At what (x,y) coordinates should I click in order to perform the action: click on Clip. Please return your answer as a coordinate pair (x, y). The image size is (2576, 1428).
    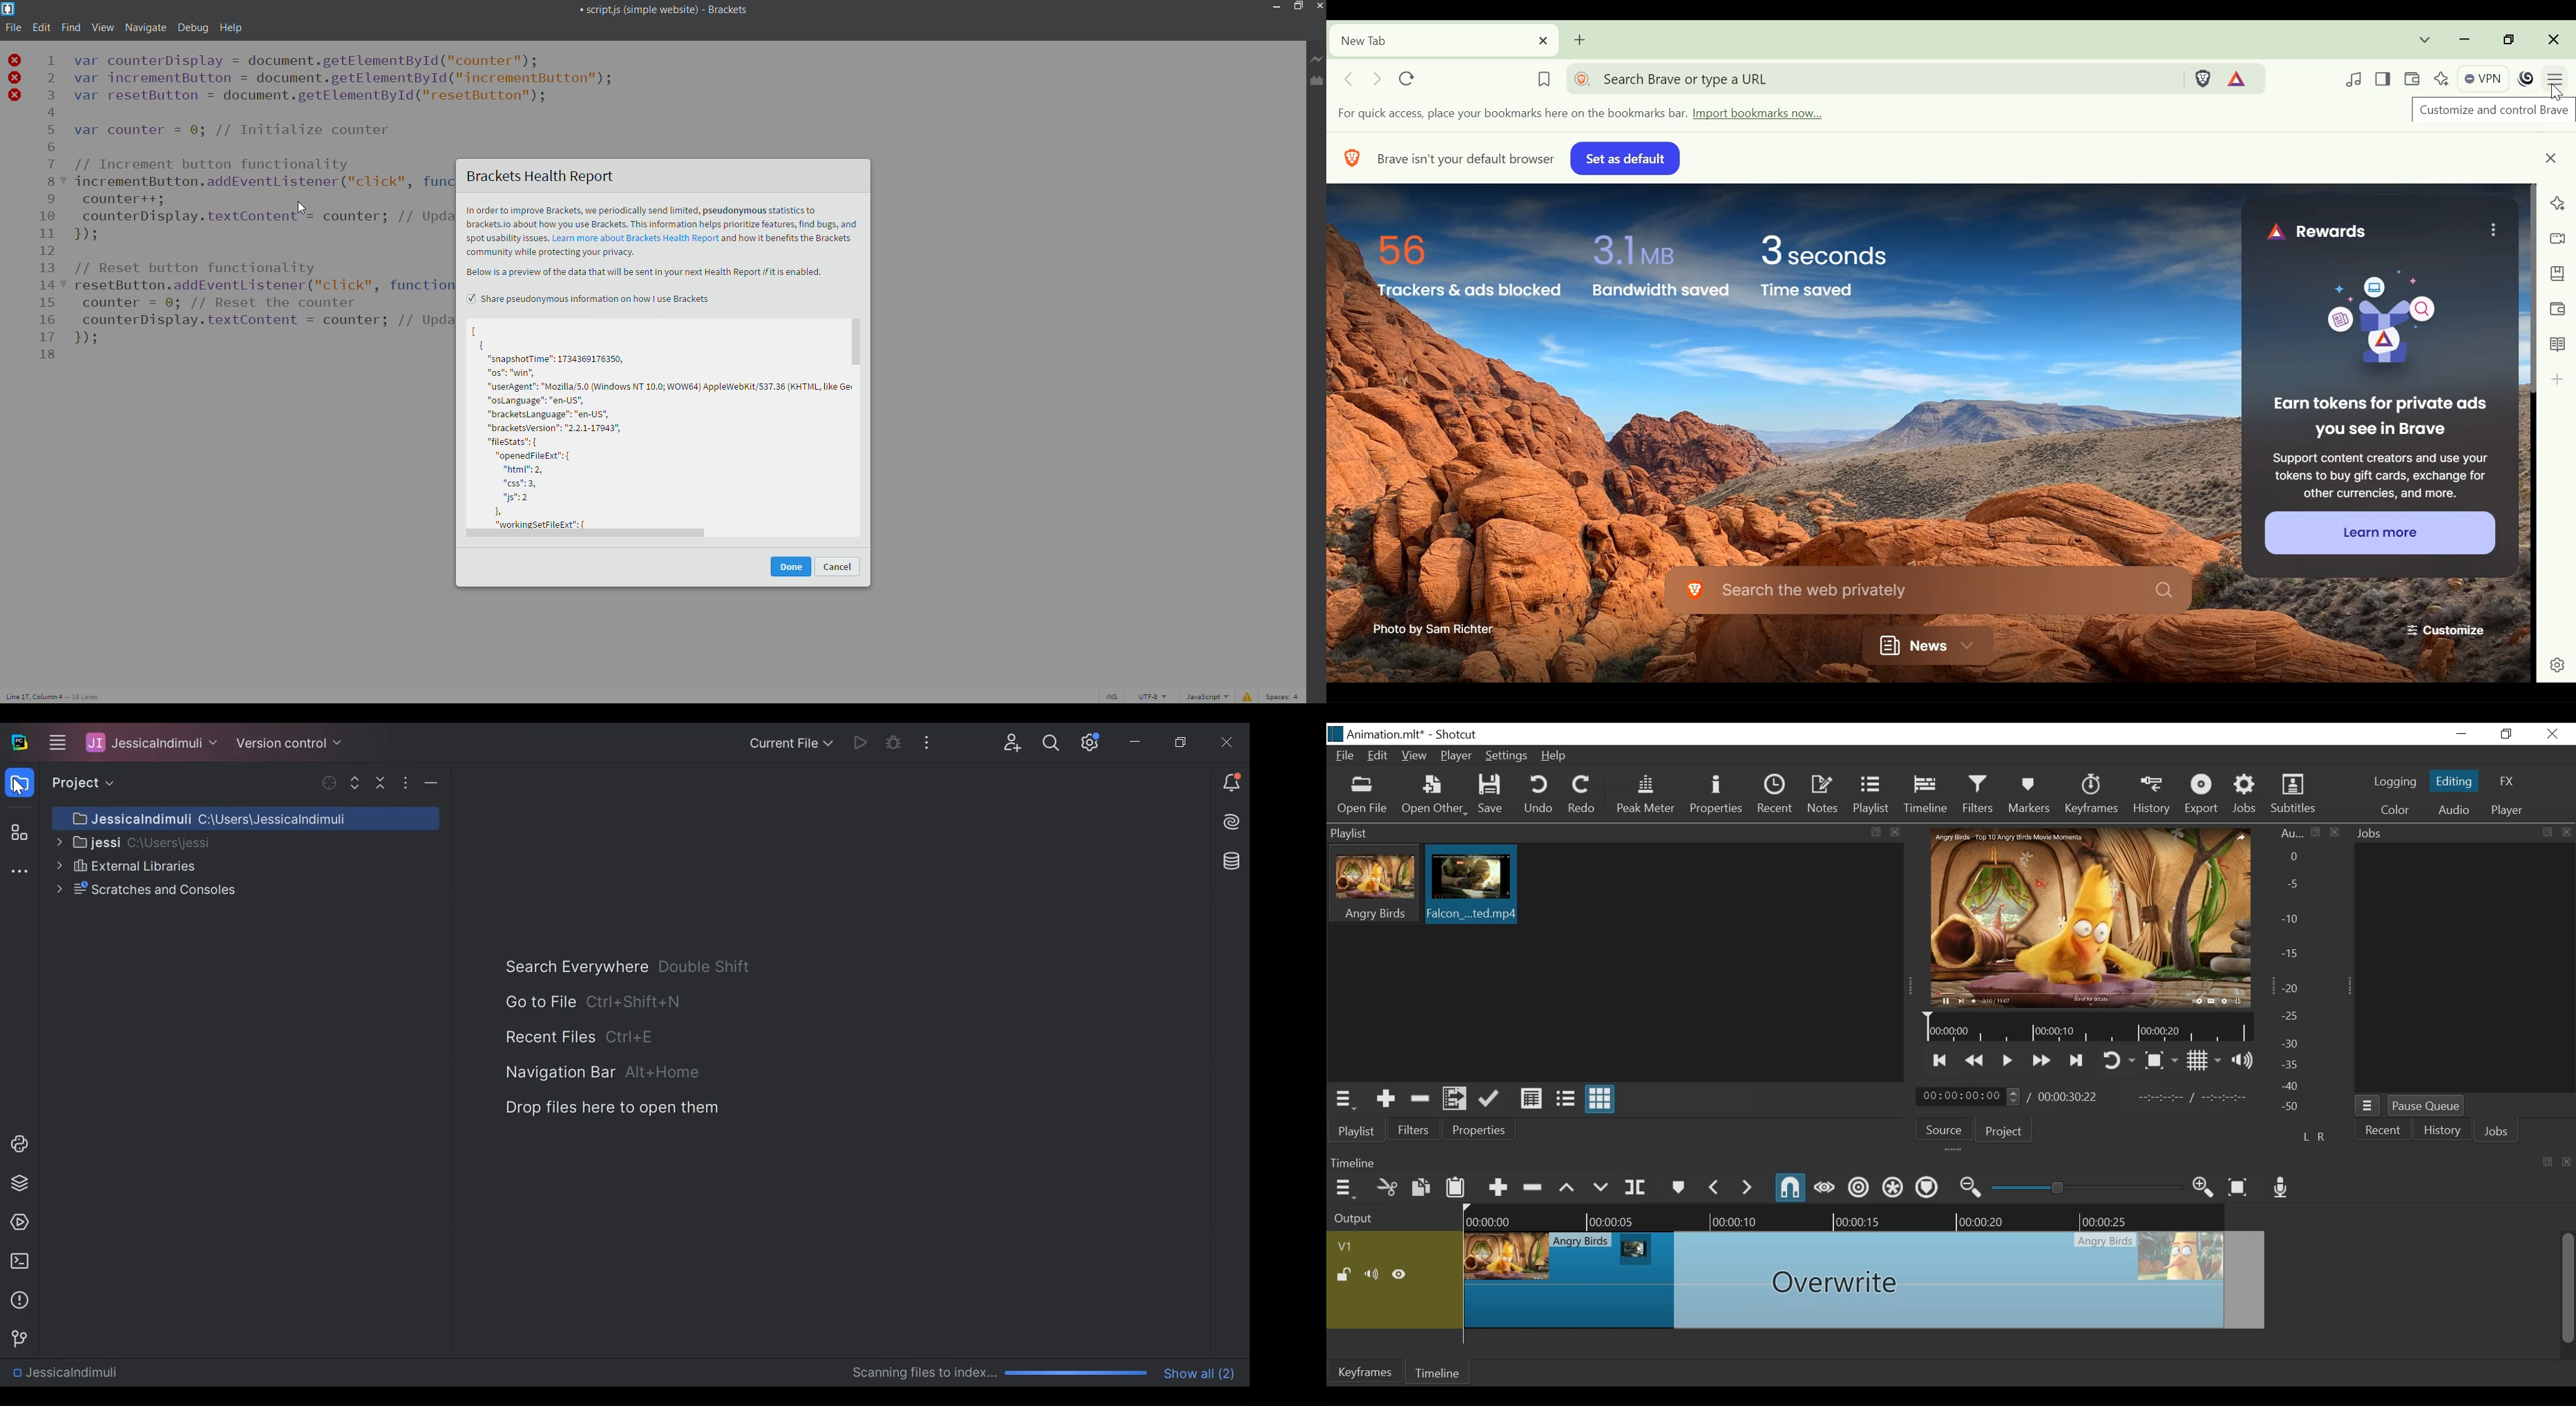
    Looking at the image, I should click on (1866, 1283).